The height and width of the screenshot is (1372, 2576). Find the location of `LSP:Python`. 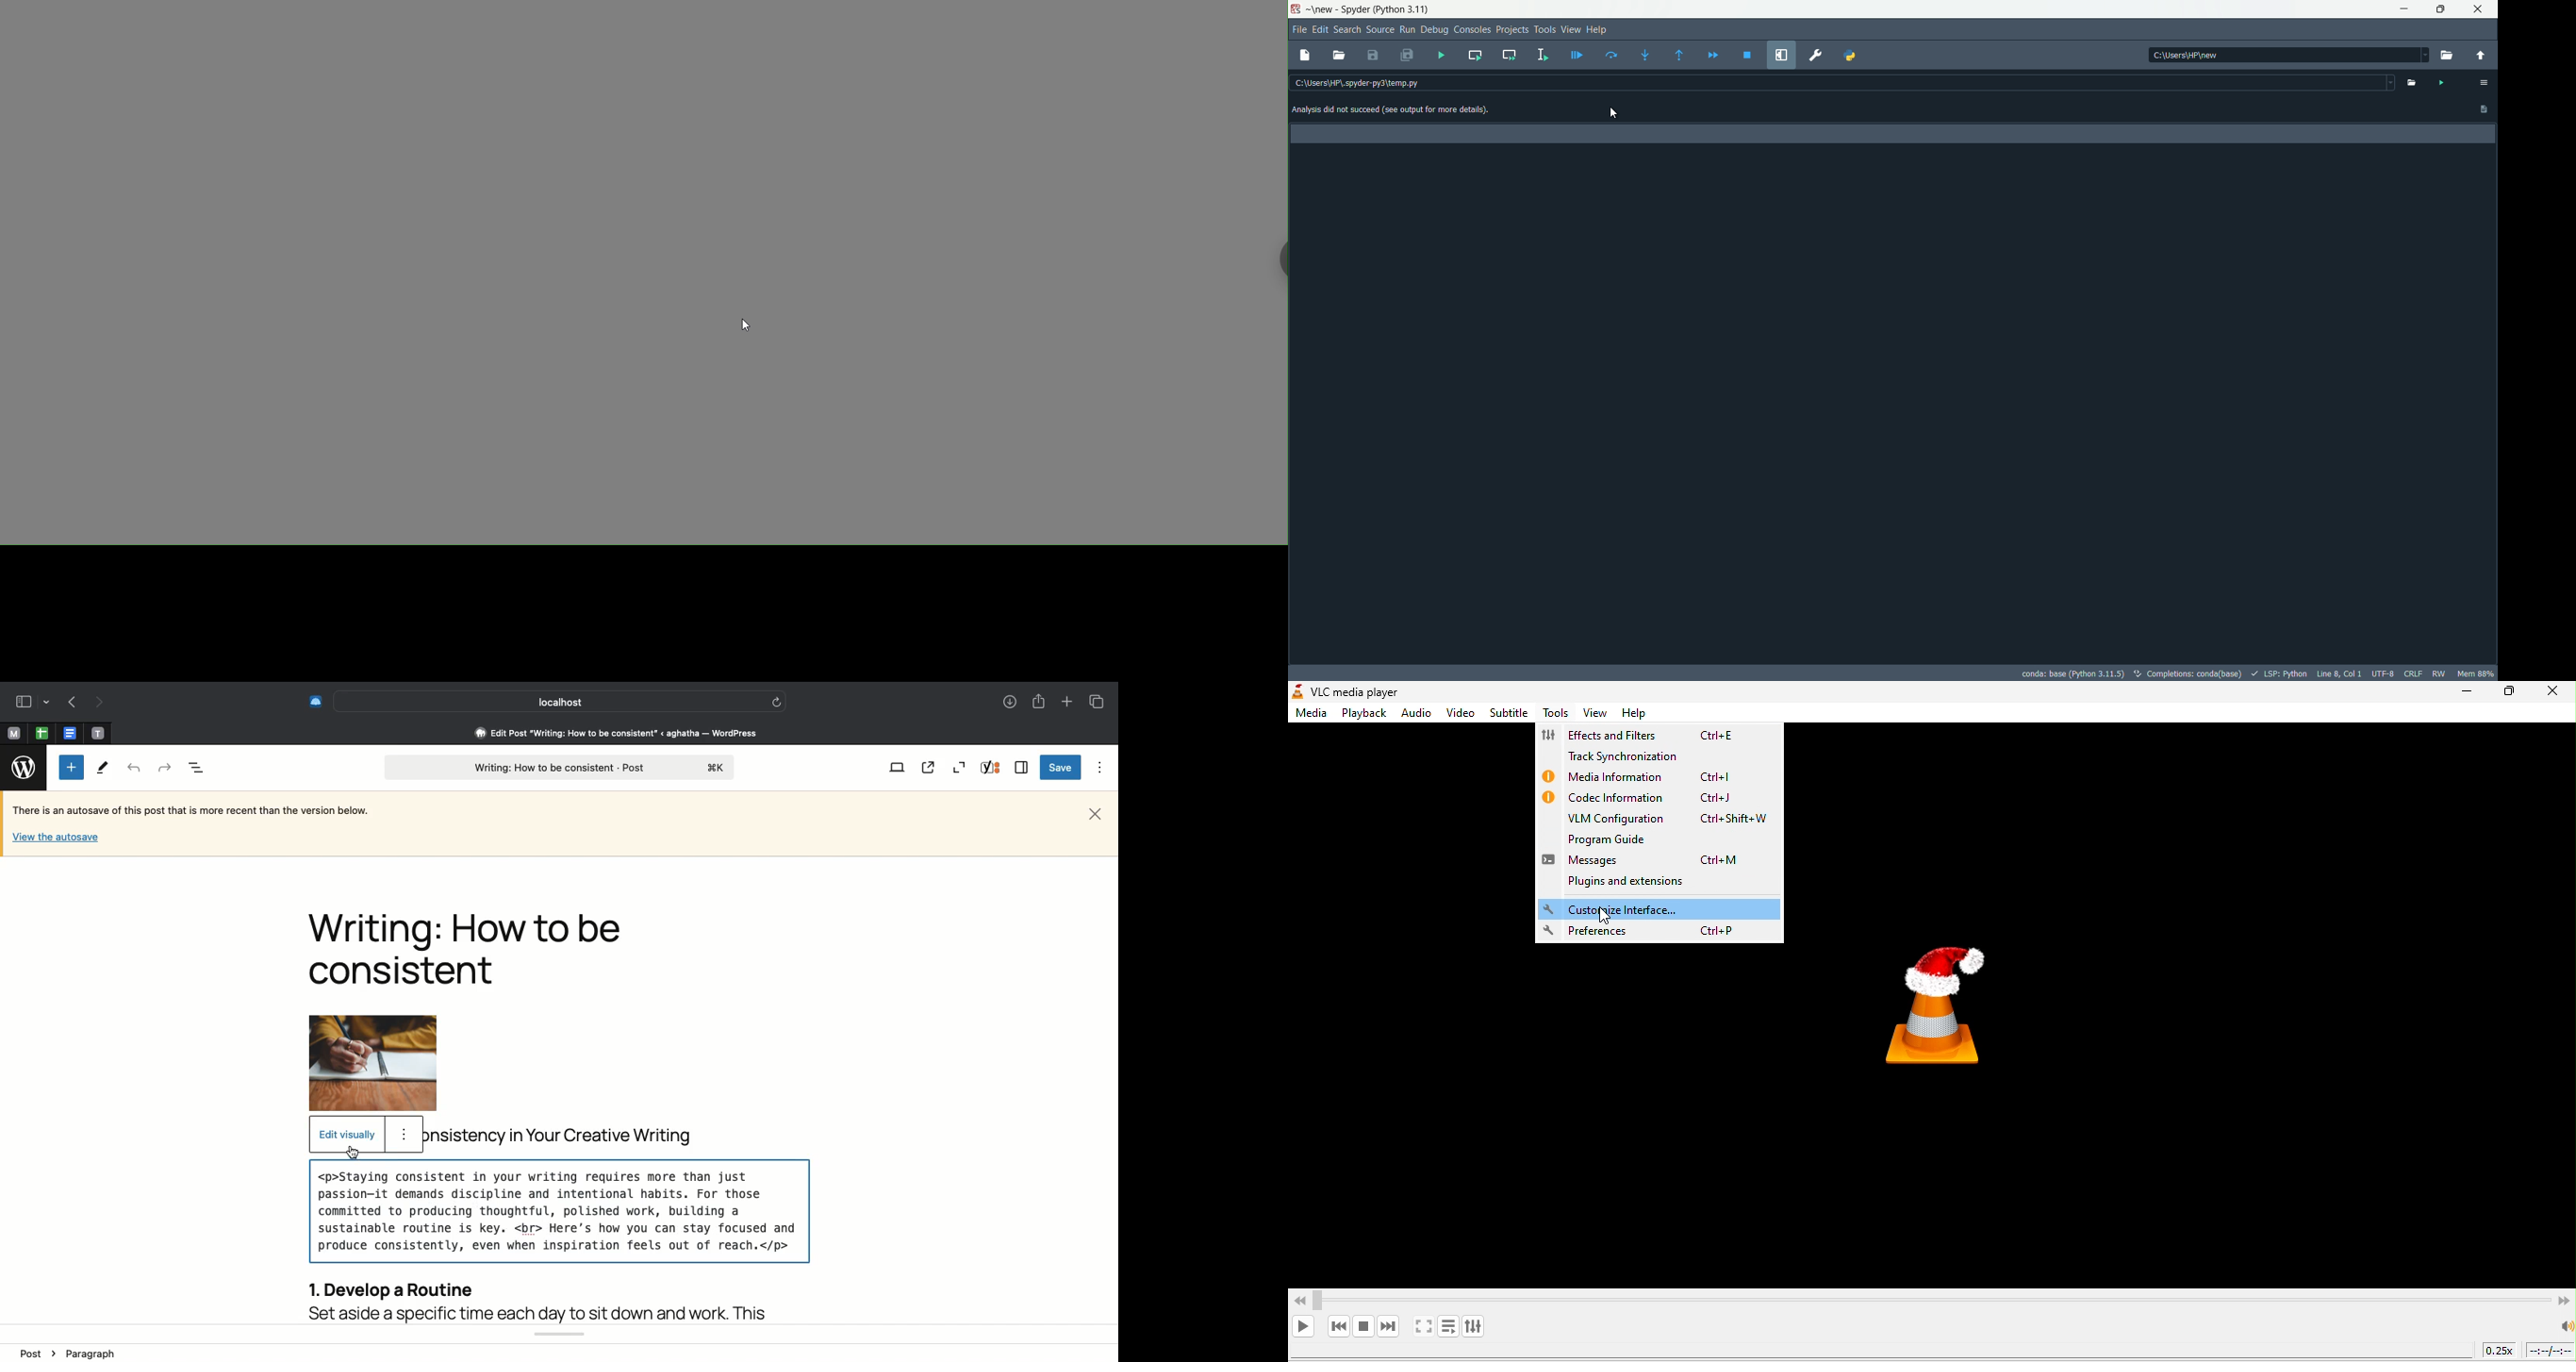

LSP:Python is located at coordinates (2279, 673).